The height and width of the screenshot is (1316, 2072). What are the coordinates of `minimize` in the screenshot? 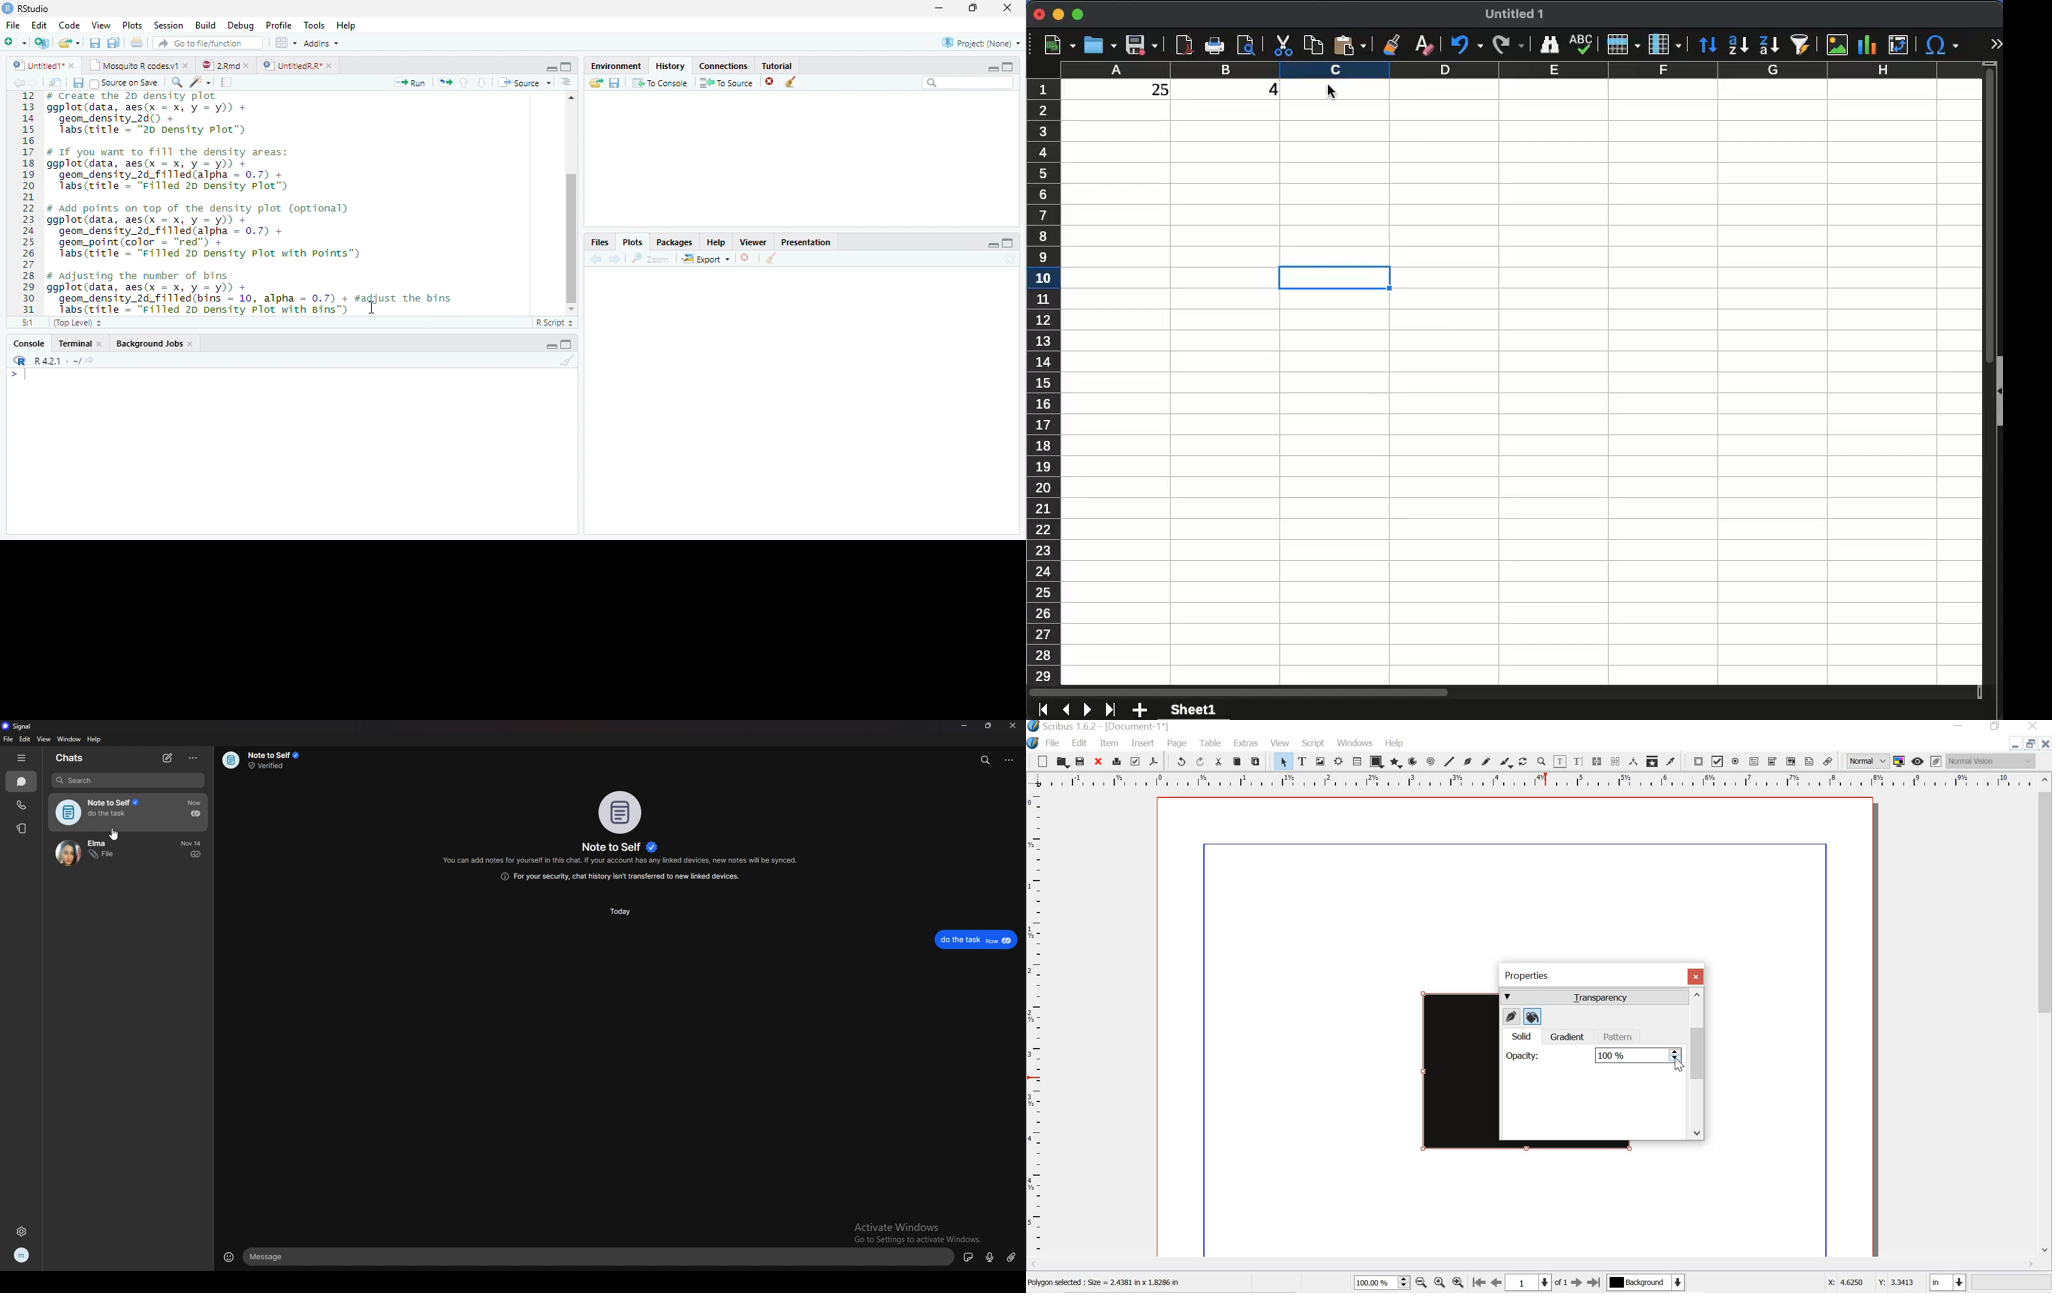 It's located at (2014, 746).